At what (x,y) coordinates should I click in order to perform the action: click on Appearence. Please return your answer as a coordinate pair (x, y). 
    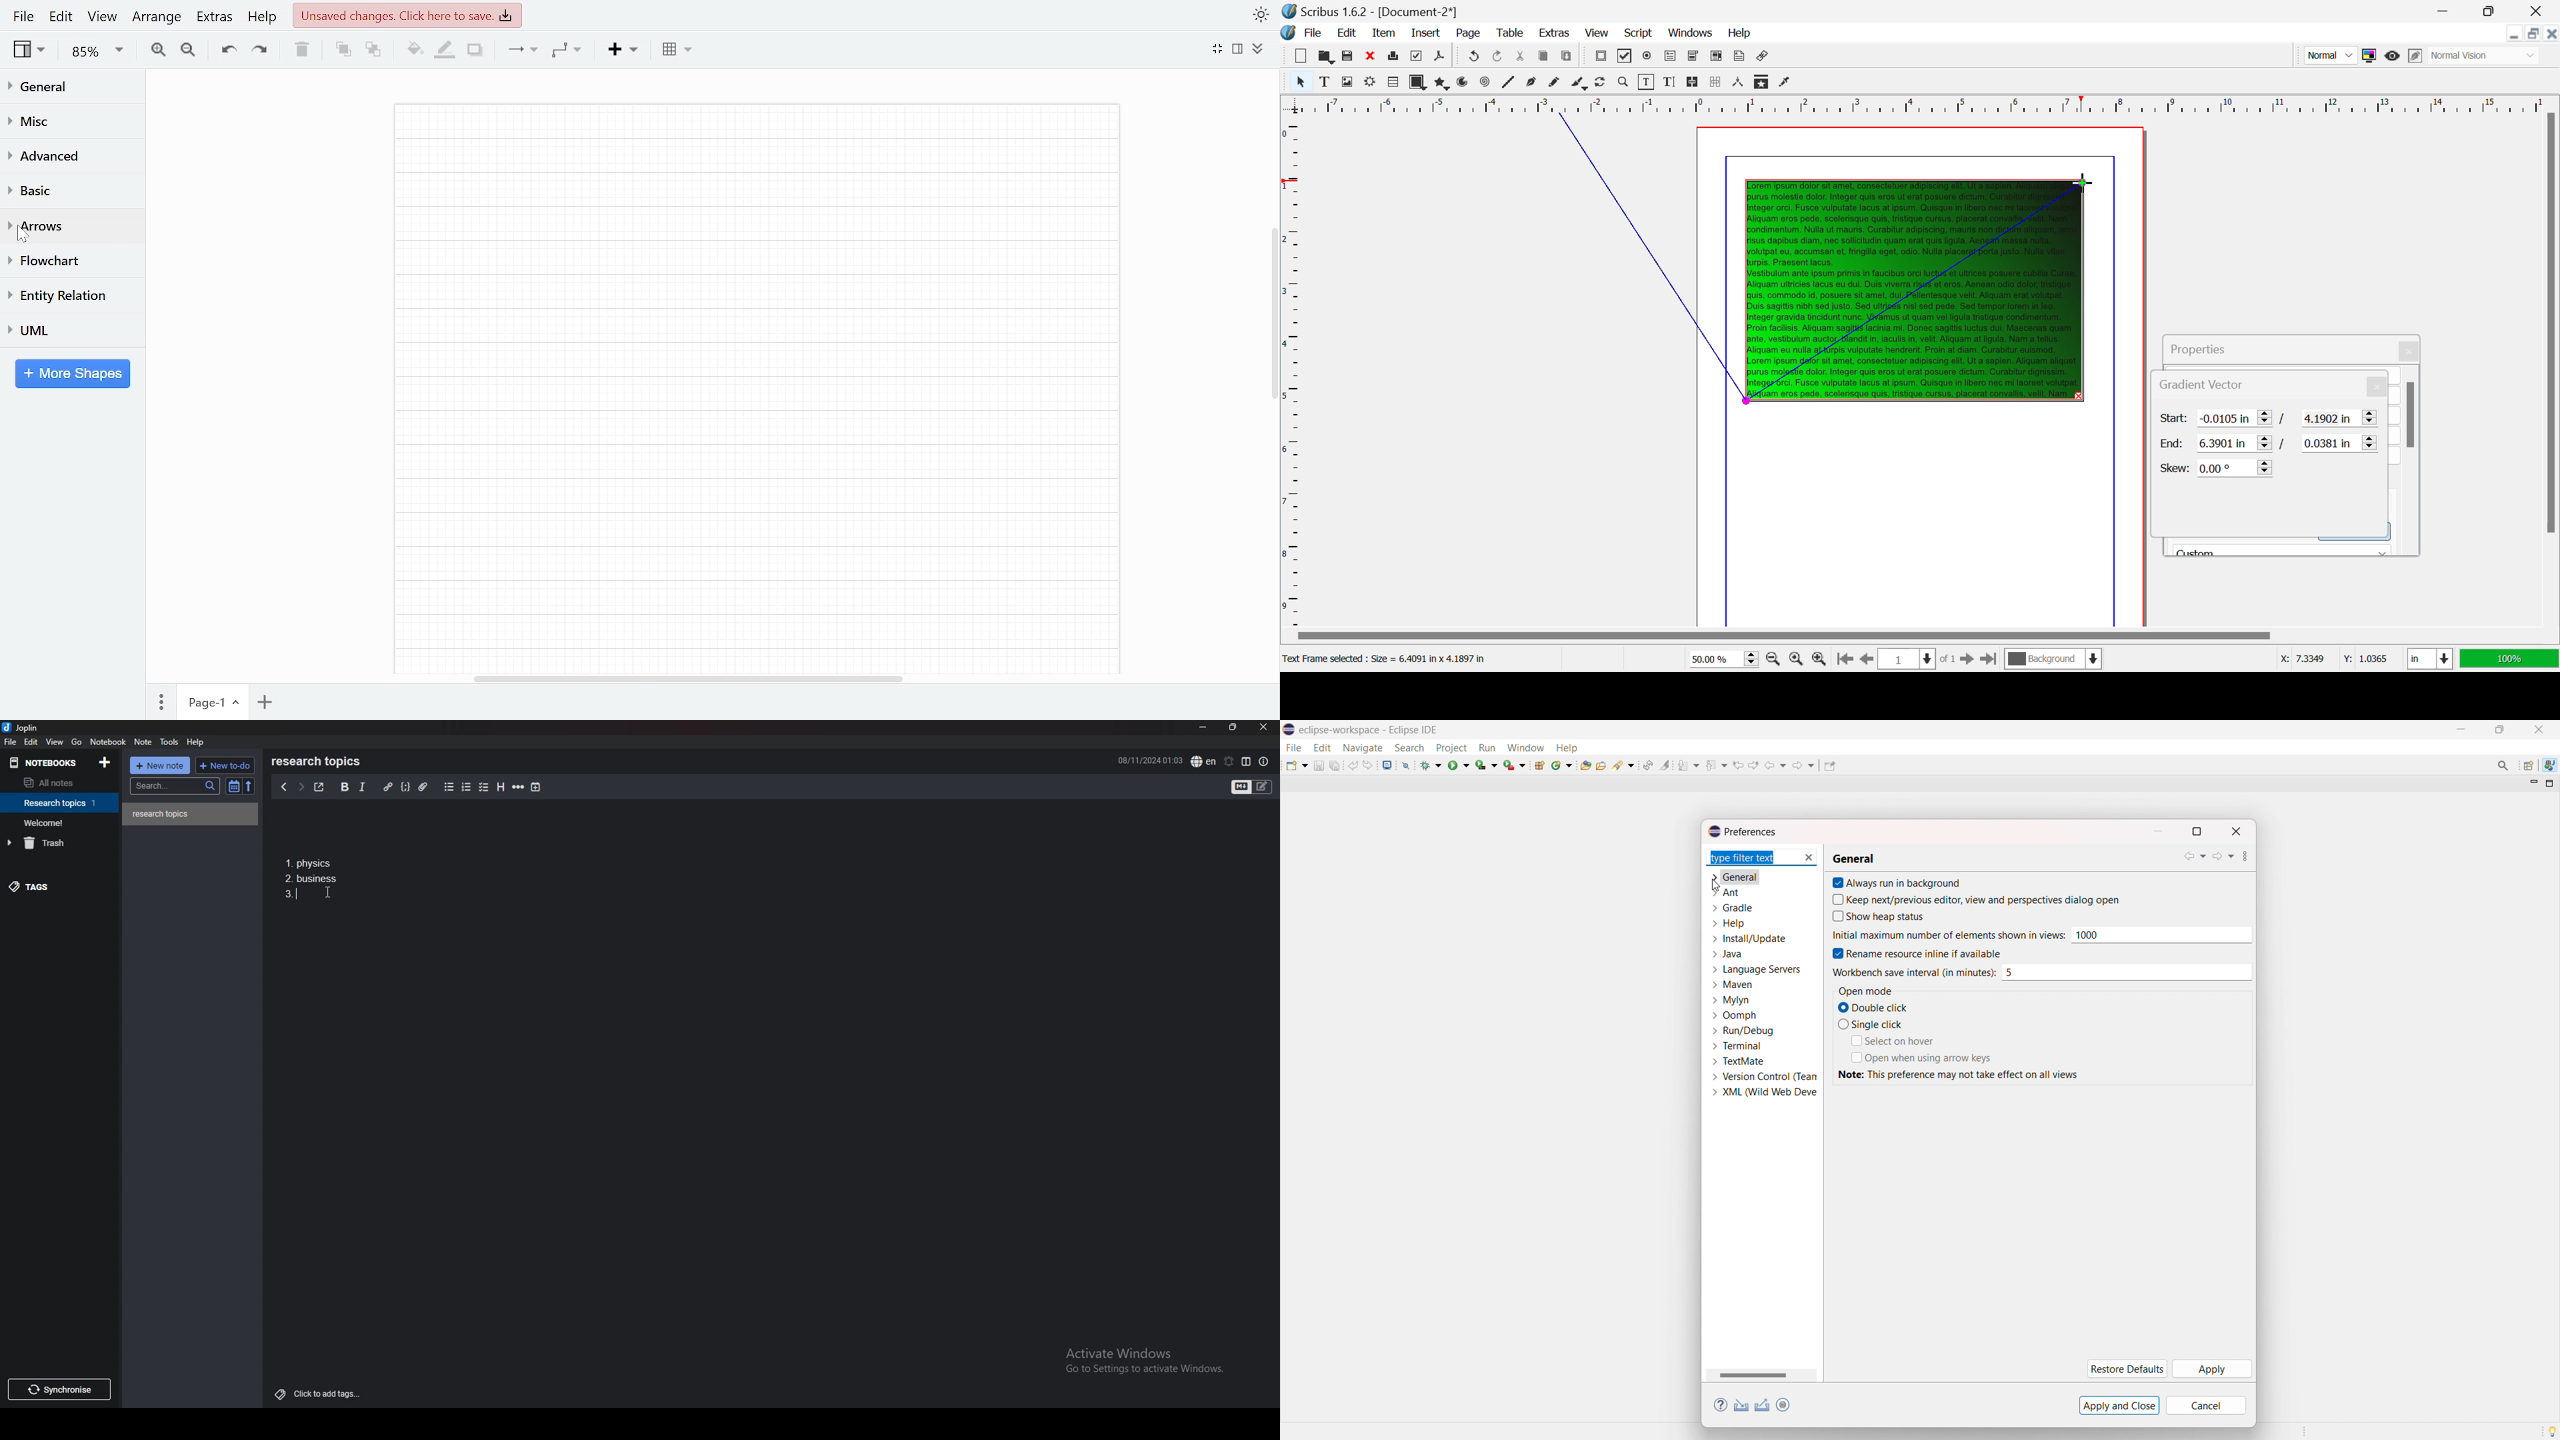
    Looking at the image, I should click on (1257, 16).